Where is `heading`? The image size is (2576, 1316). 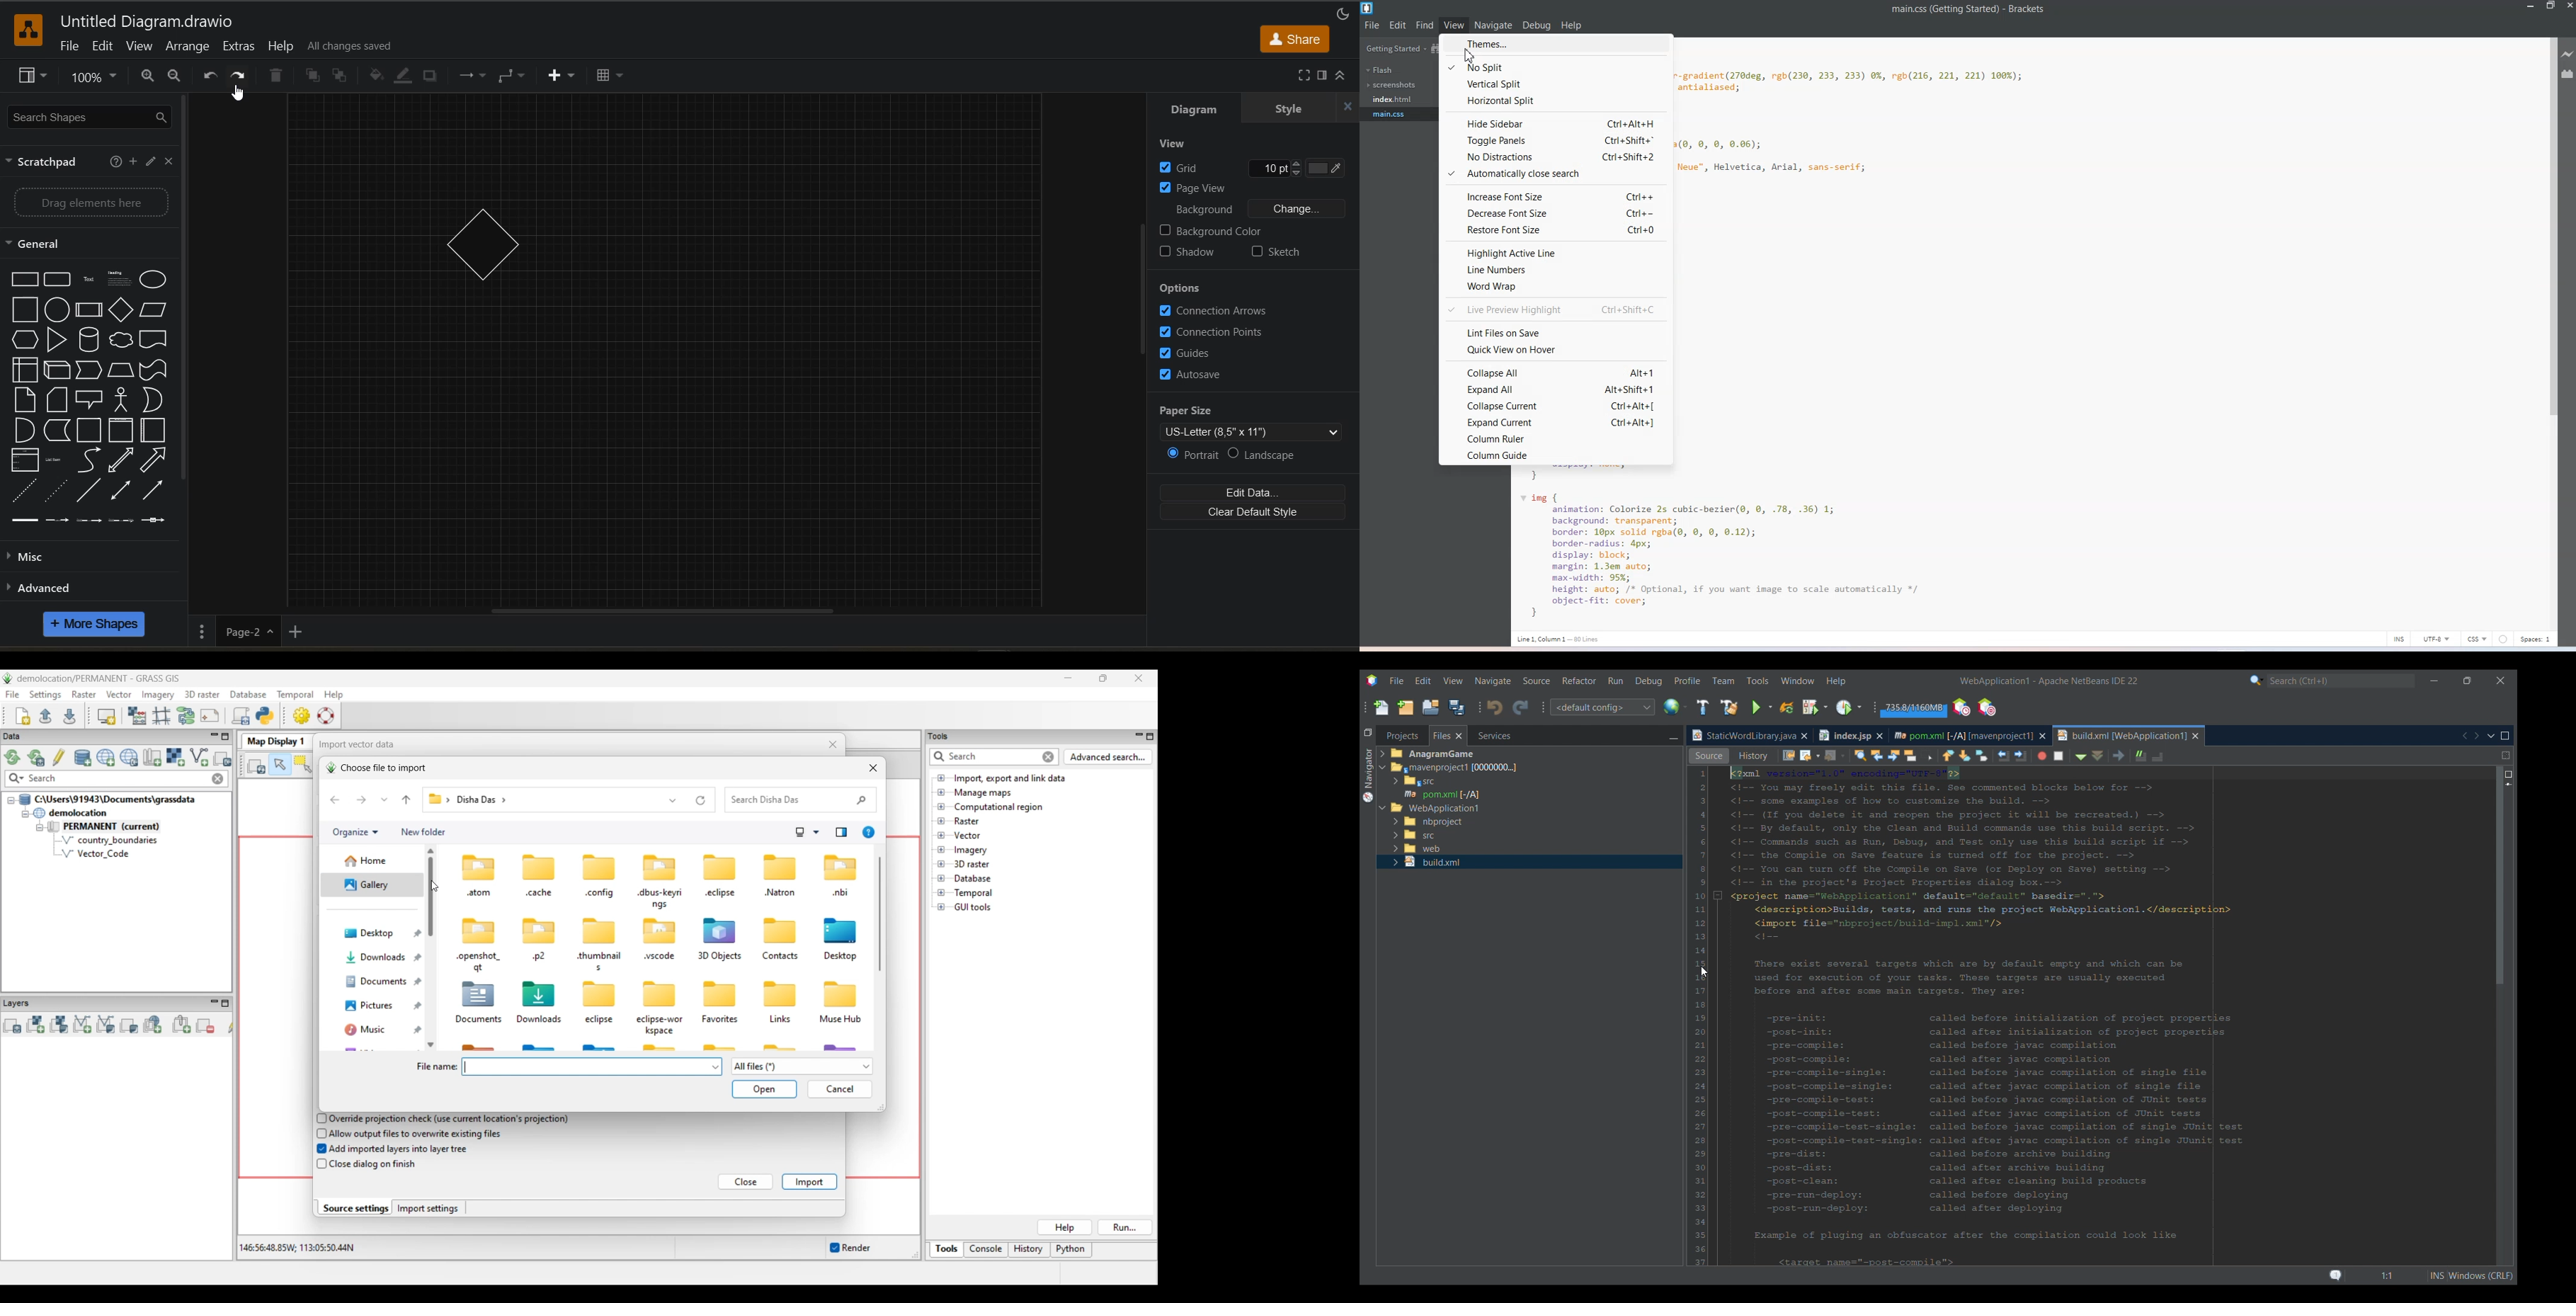
heading is located at coordinates (120, 280).